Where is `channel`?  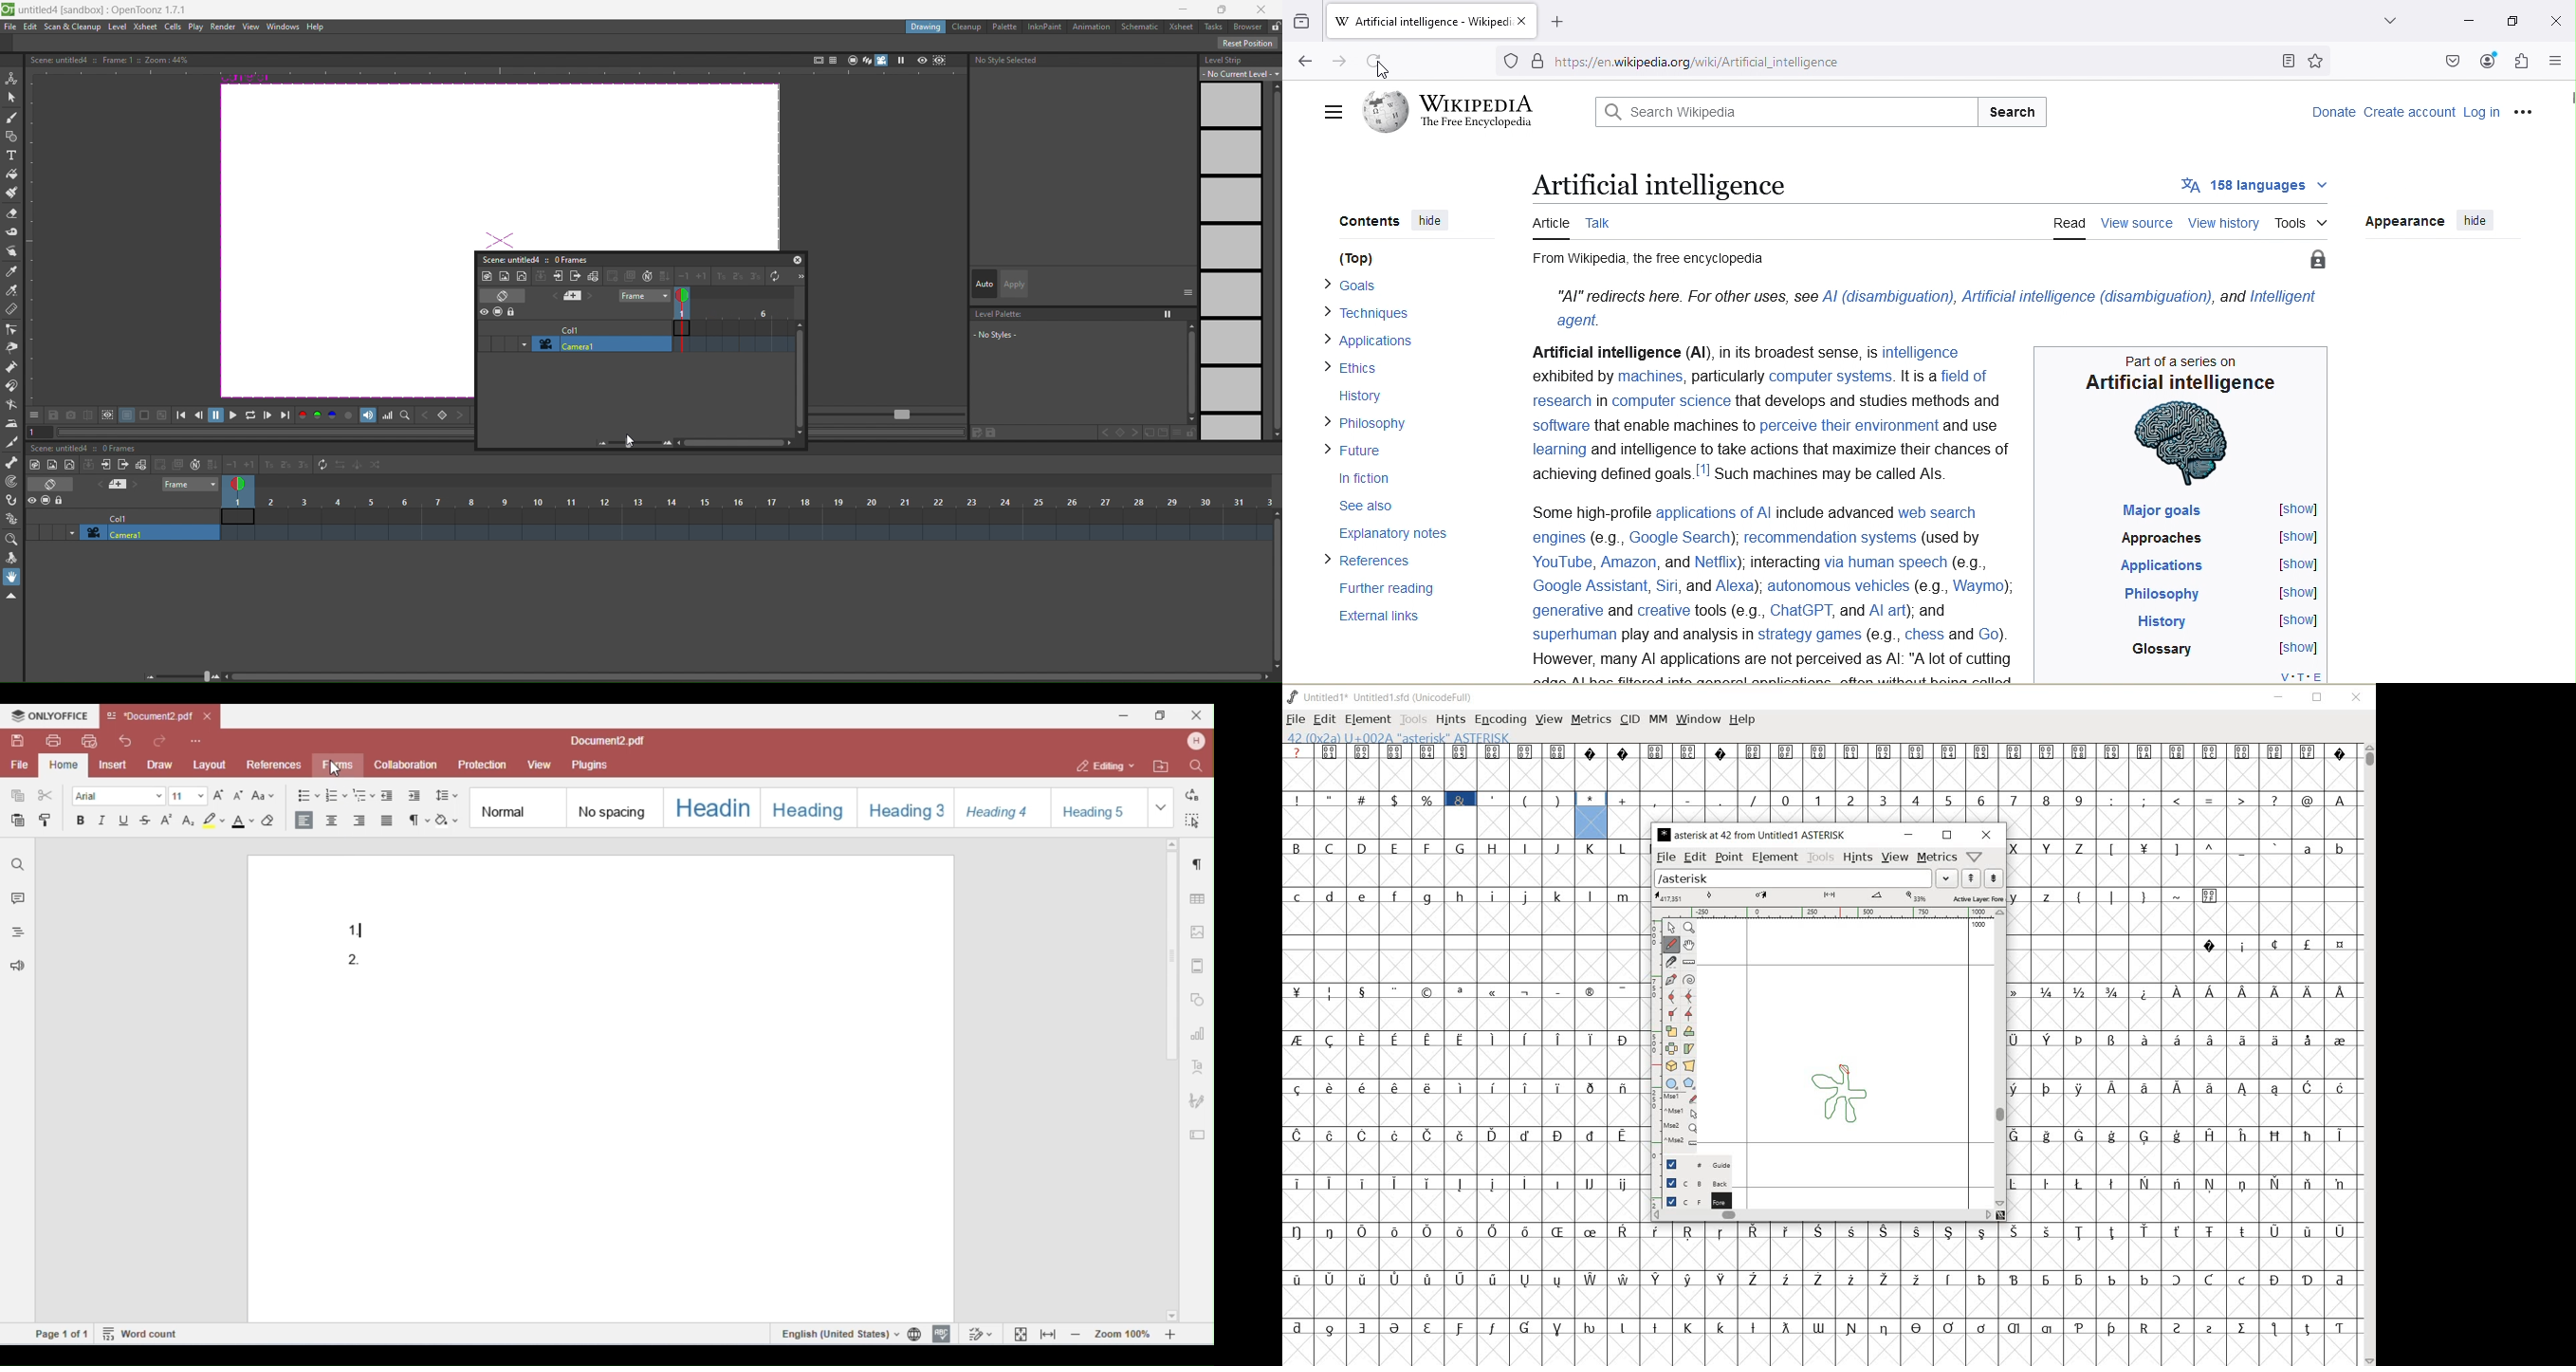
channel is located at coordinates (351, 416).